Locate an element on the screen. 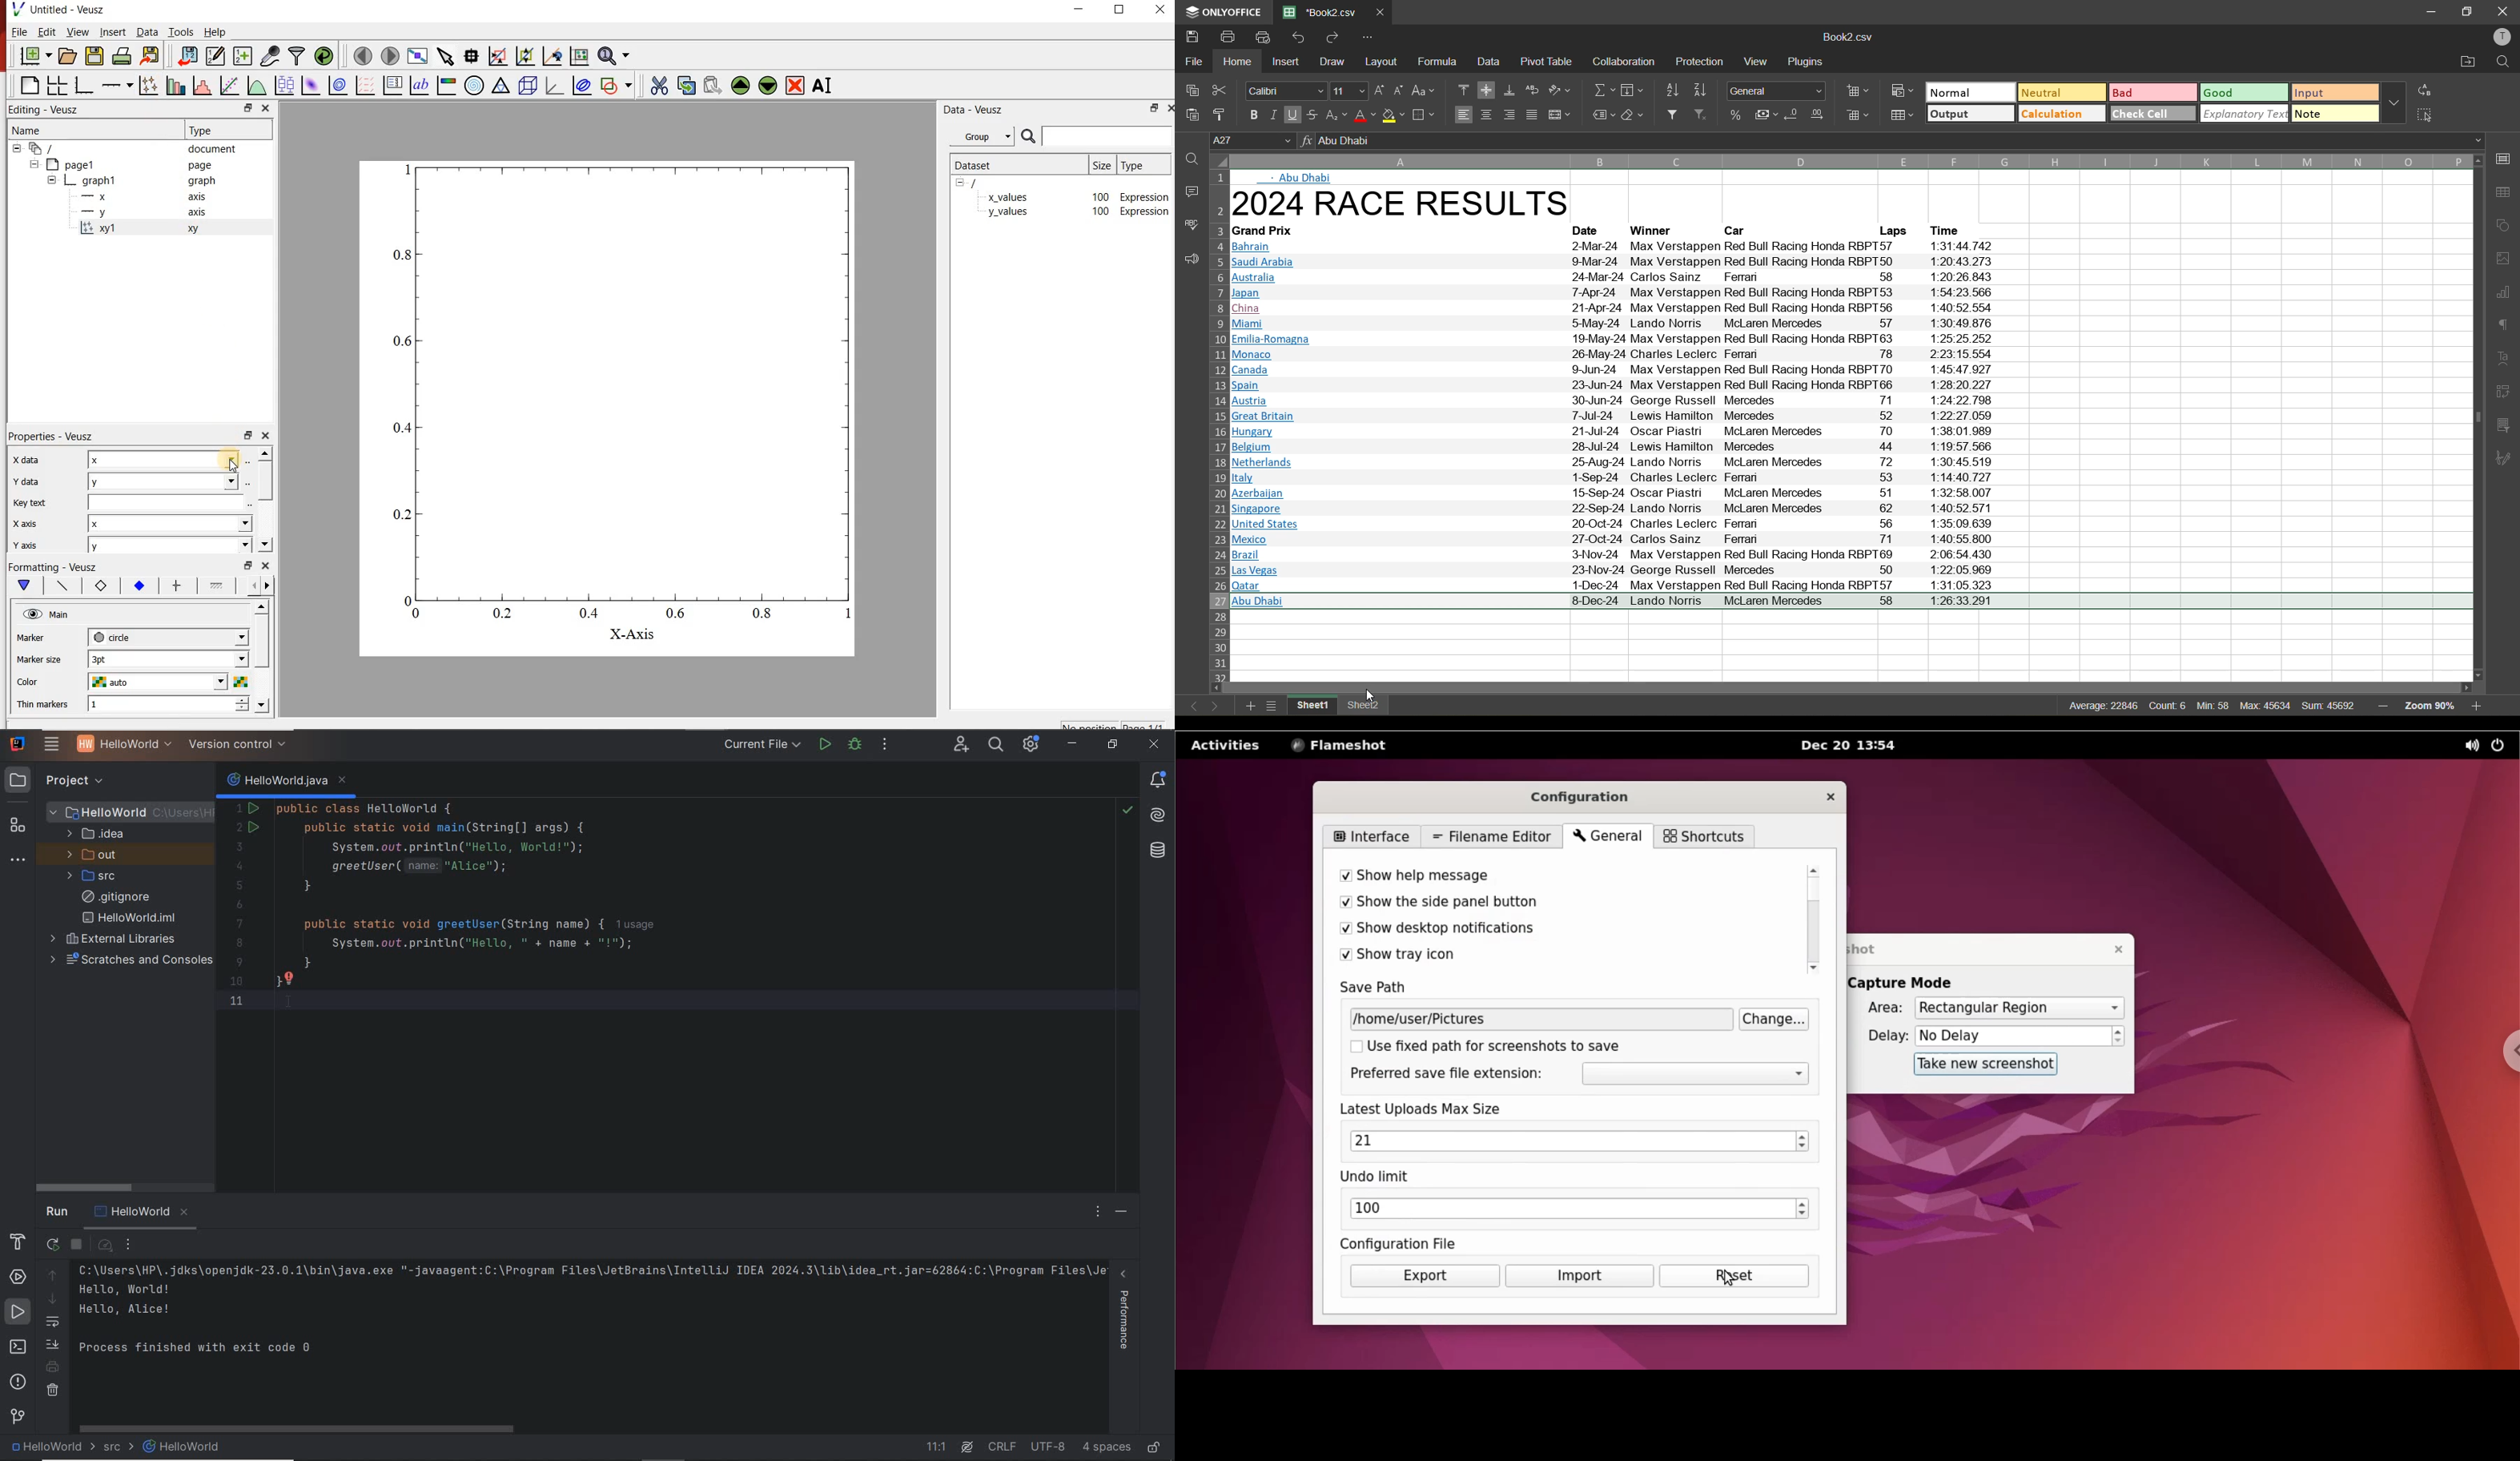  text info is located at coordinates (1612, 554).